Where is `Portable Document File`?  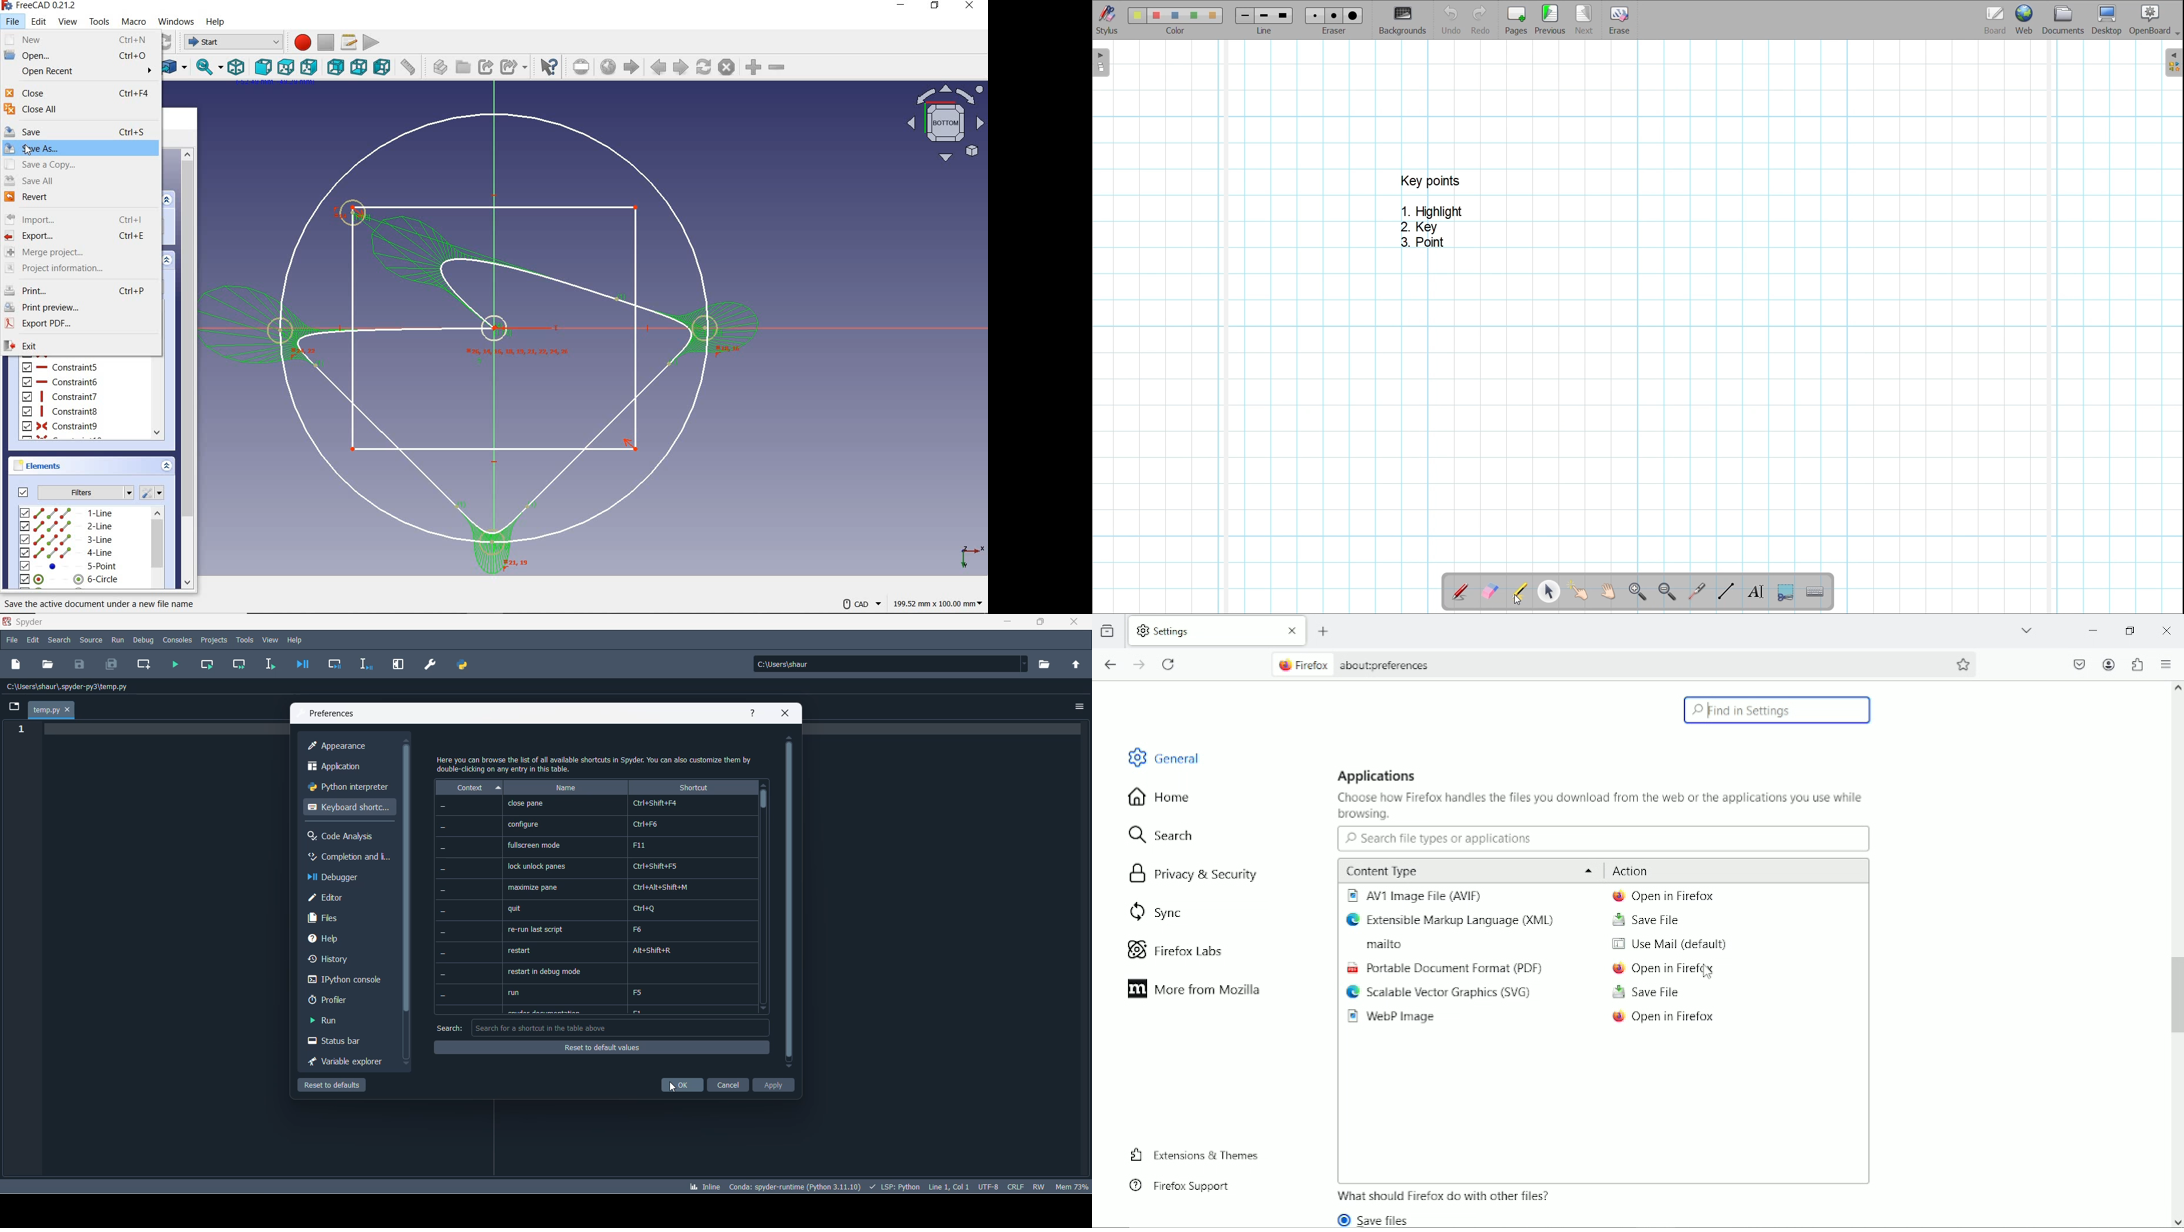 Portable Document File is located at coordinates (1444, 969).